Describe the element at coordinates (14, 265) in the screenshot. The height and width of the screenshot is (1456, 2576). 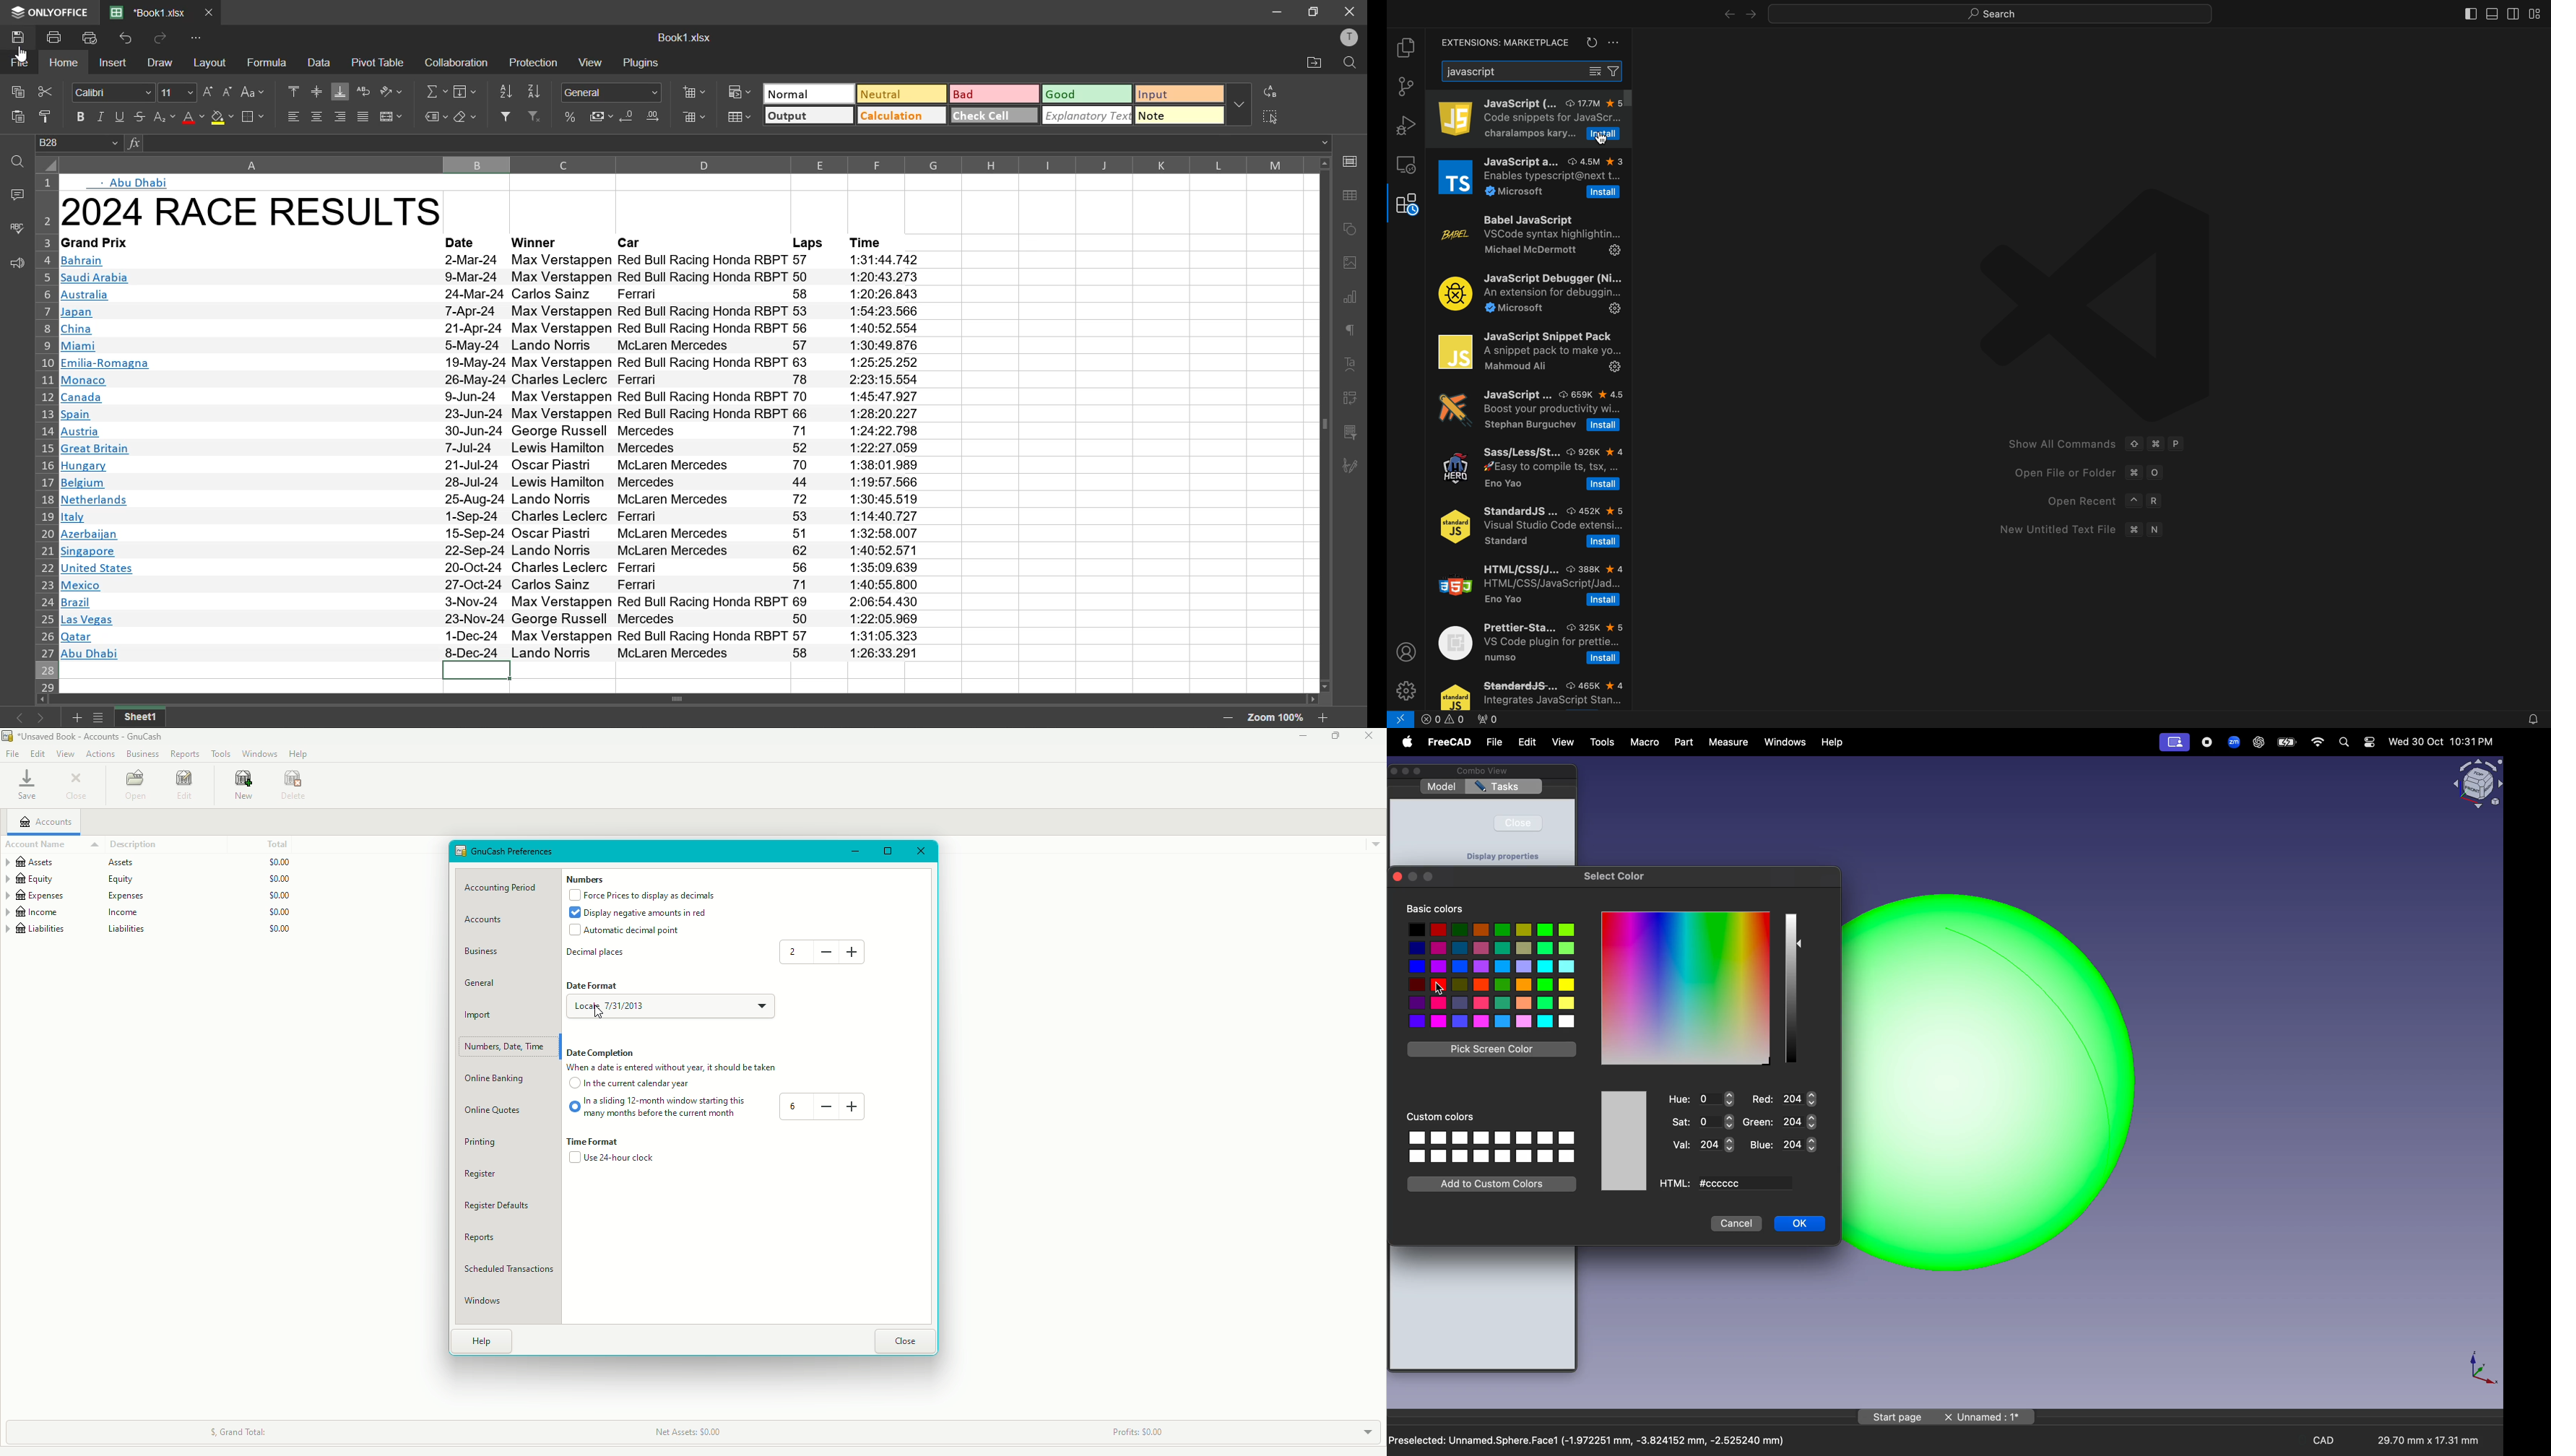
I see `feedback` at that location.